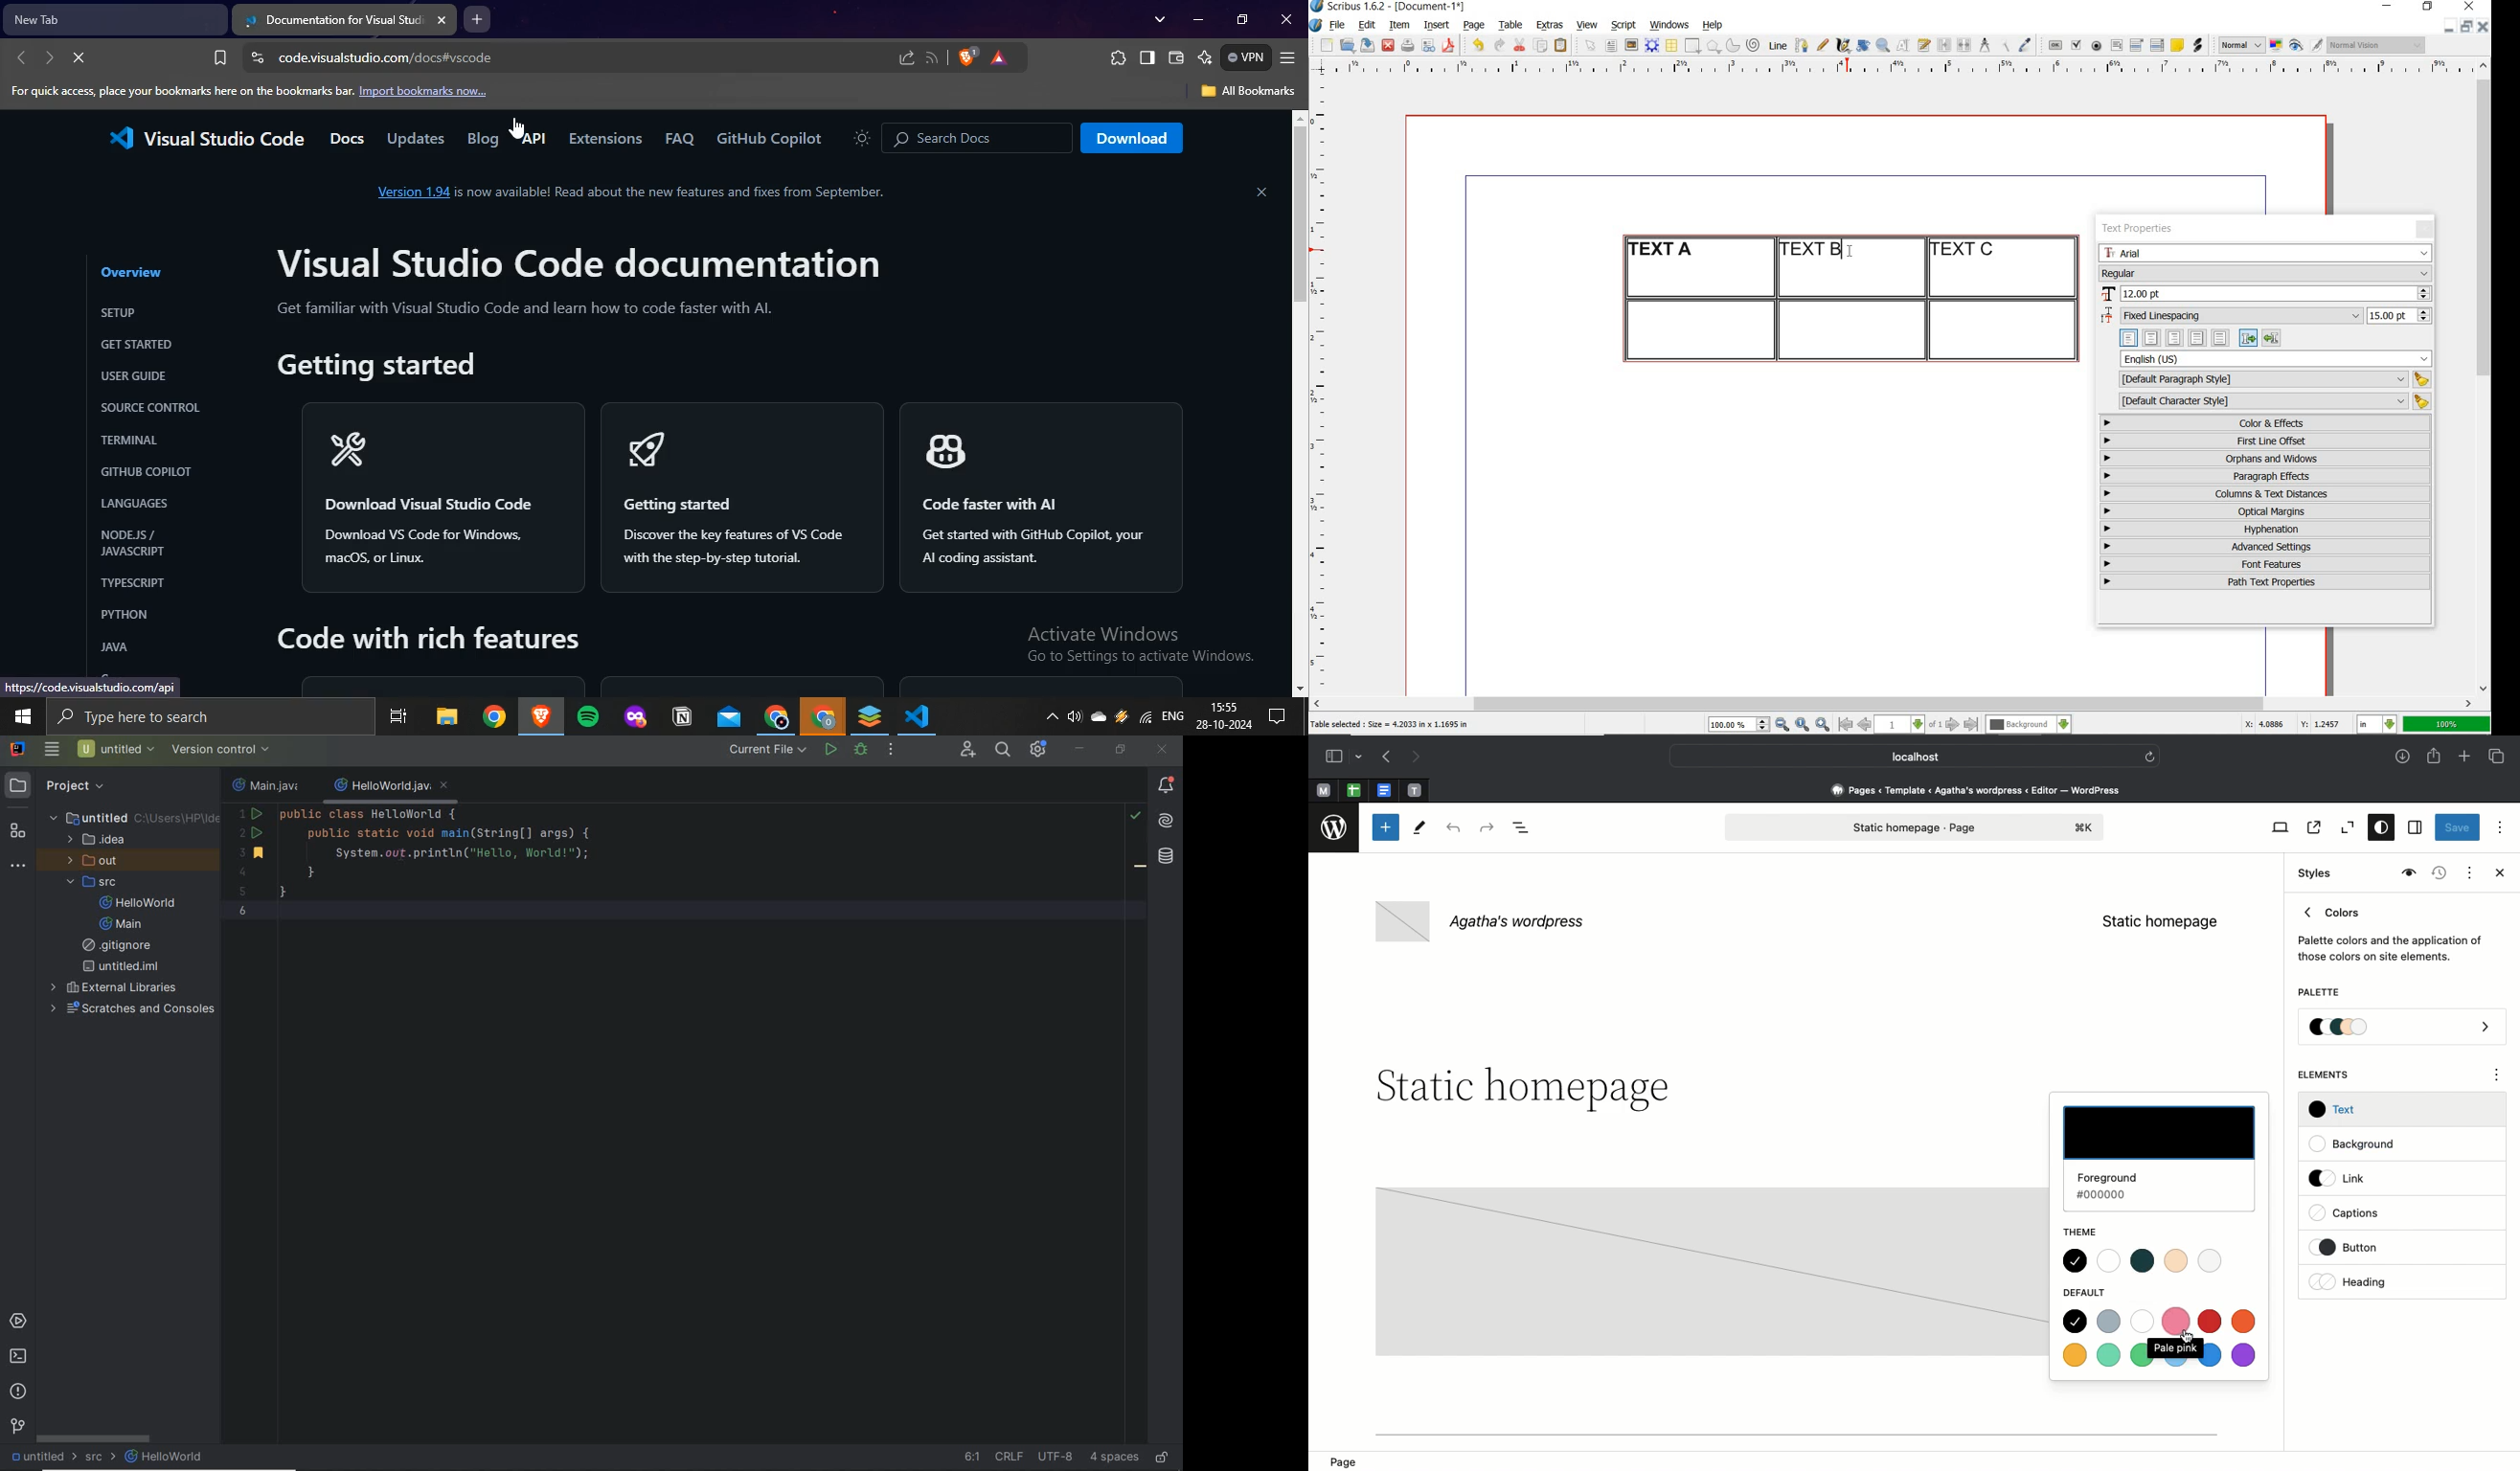 This screenshot has width=2520, height=1484. What do you see at coordinates (1985, 46) in the screenshot?
I see `measurements` at bounding box center [1985, 46].